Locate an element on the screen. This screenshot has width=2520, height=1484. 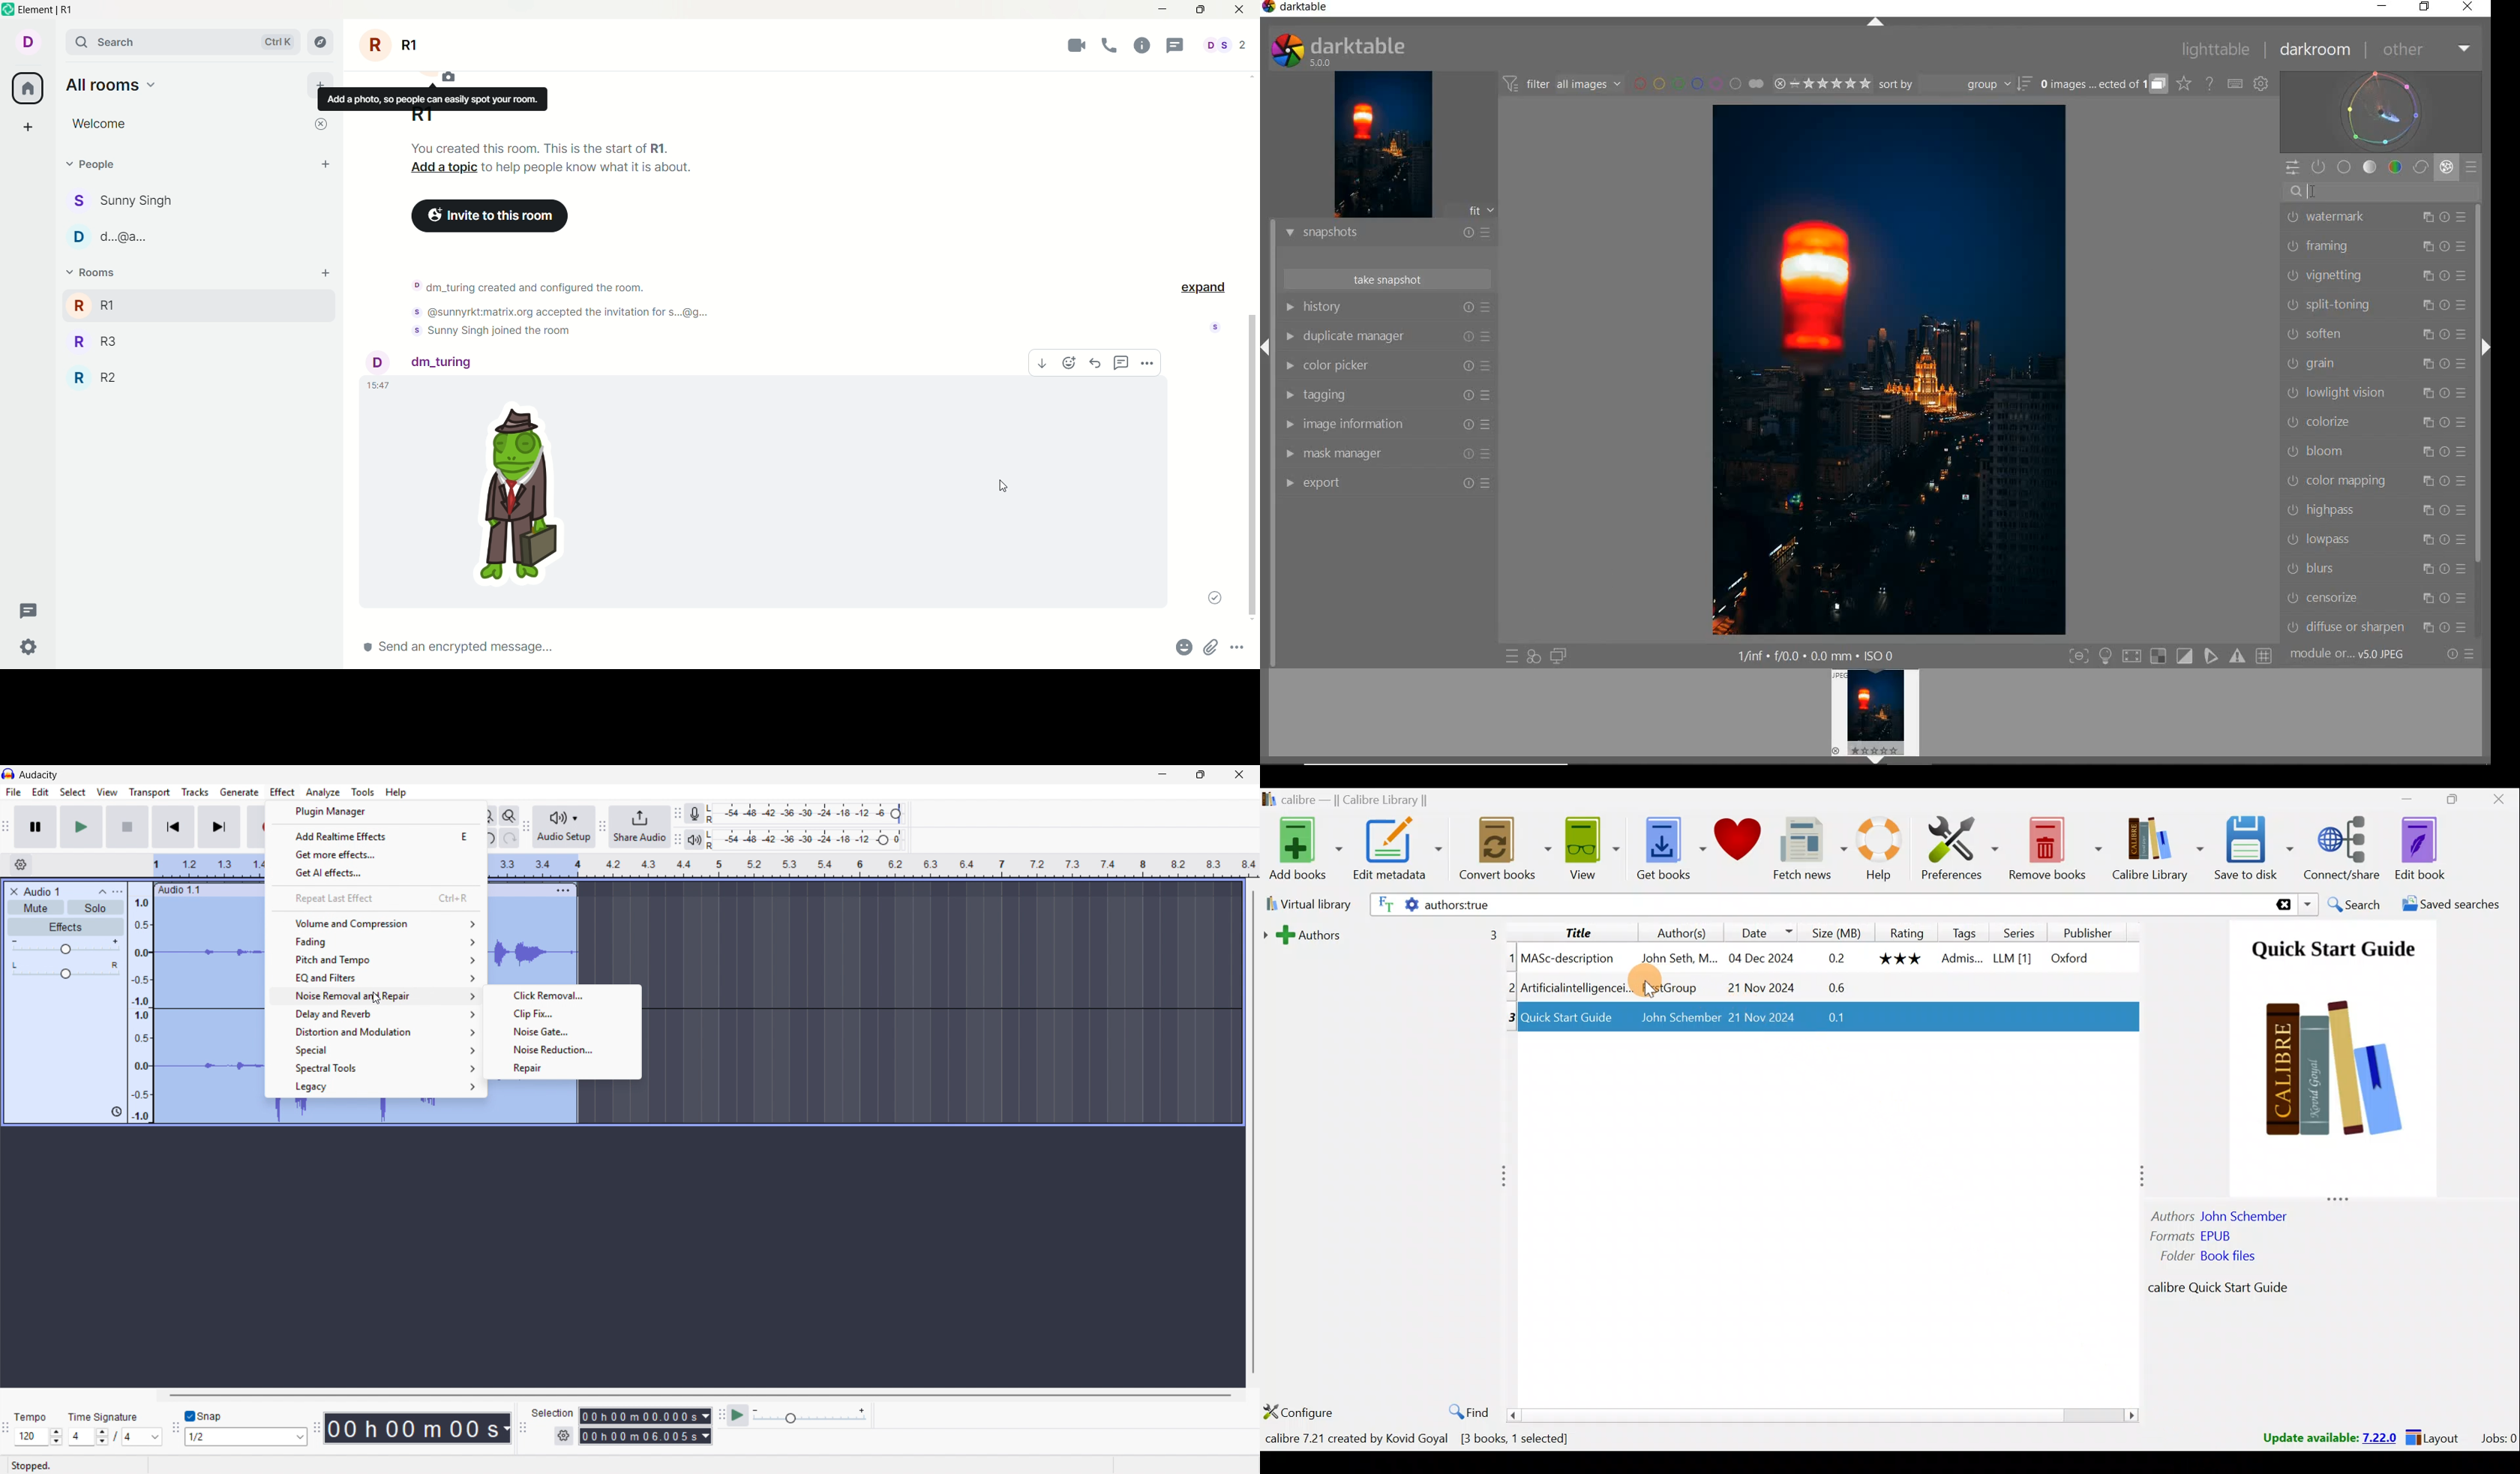
Tracks is located at coordinates (195, 791).